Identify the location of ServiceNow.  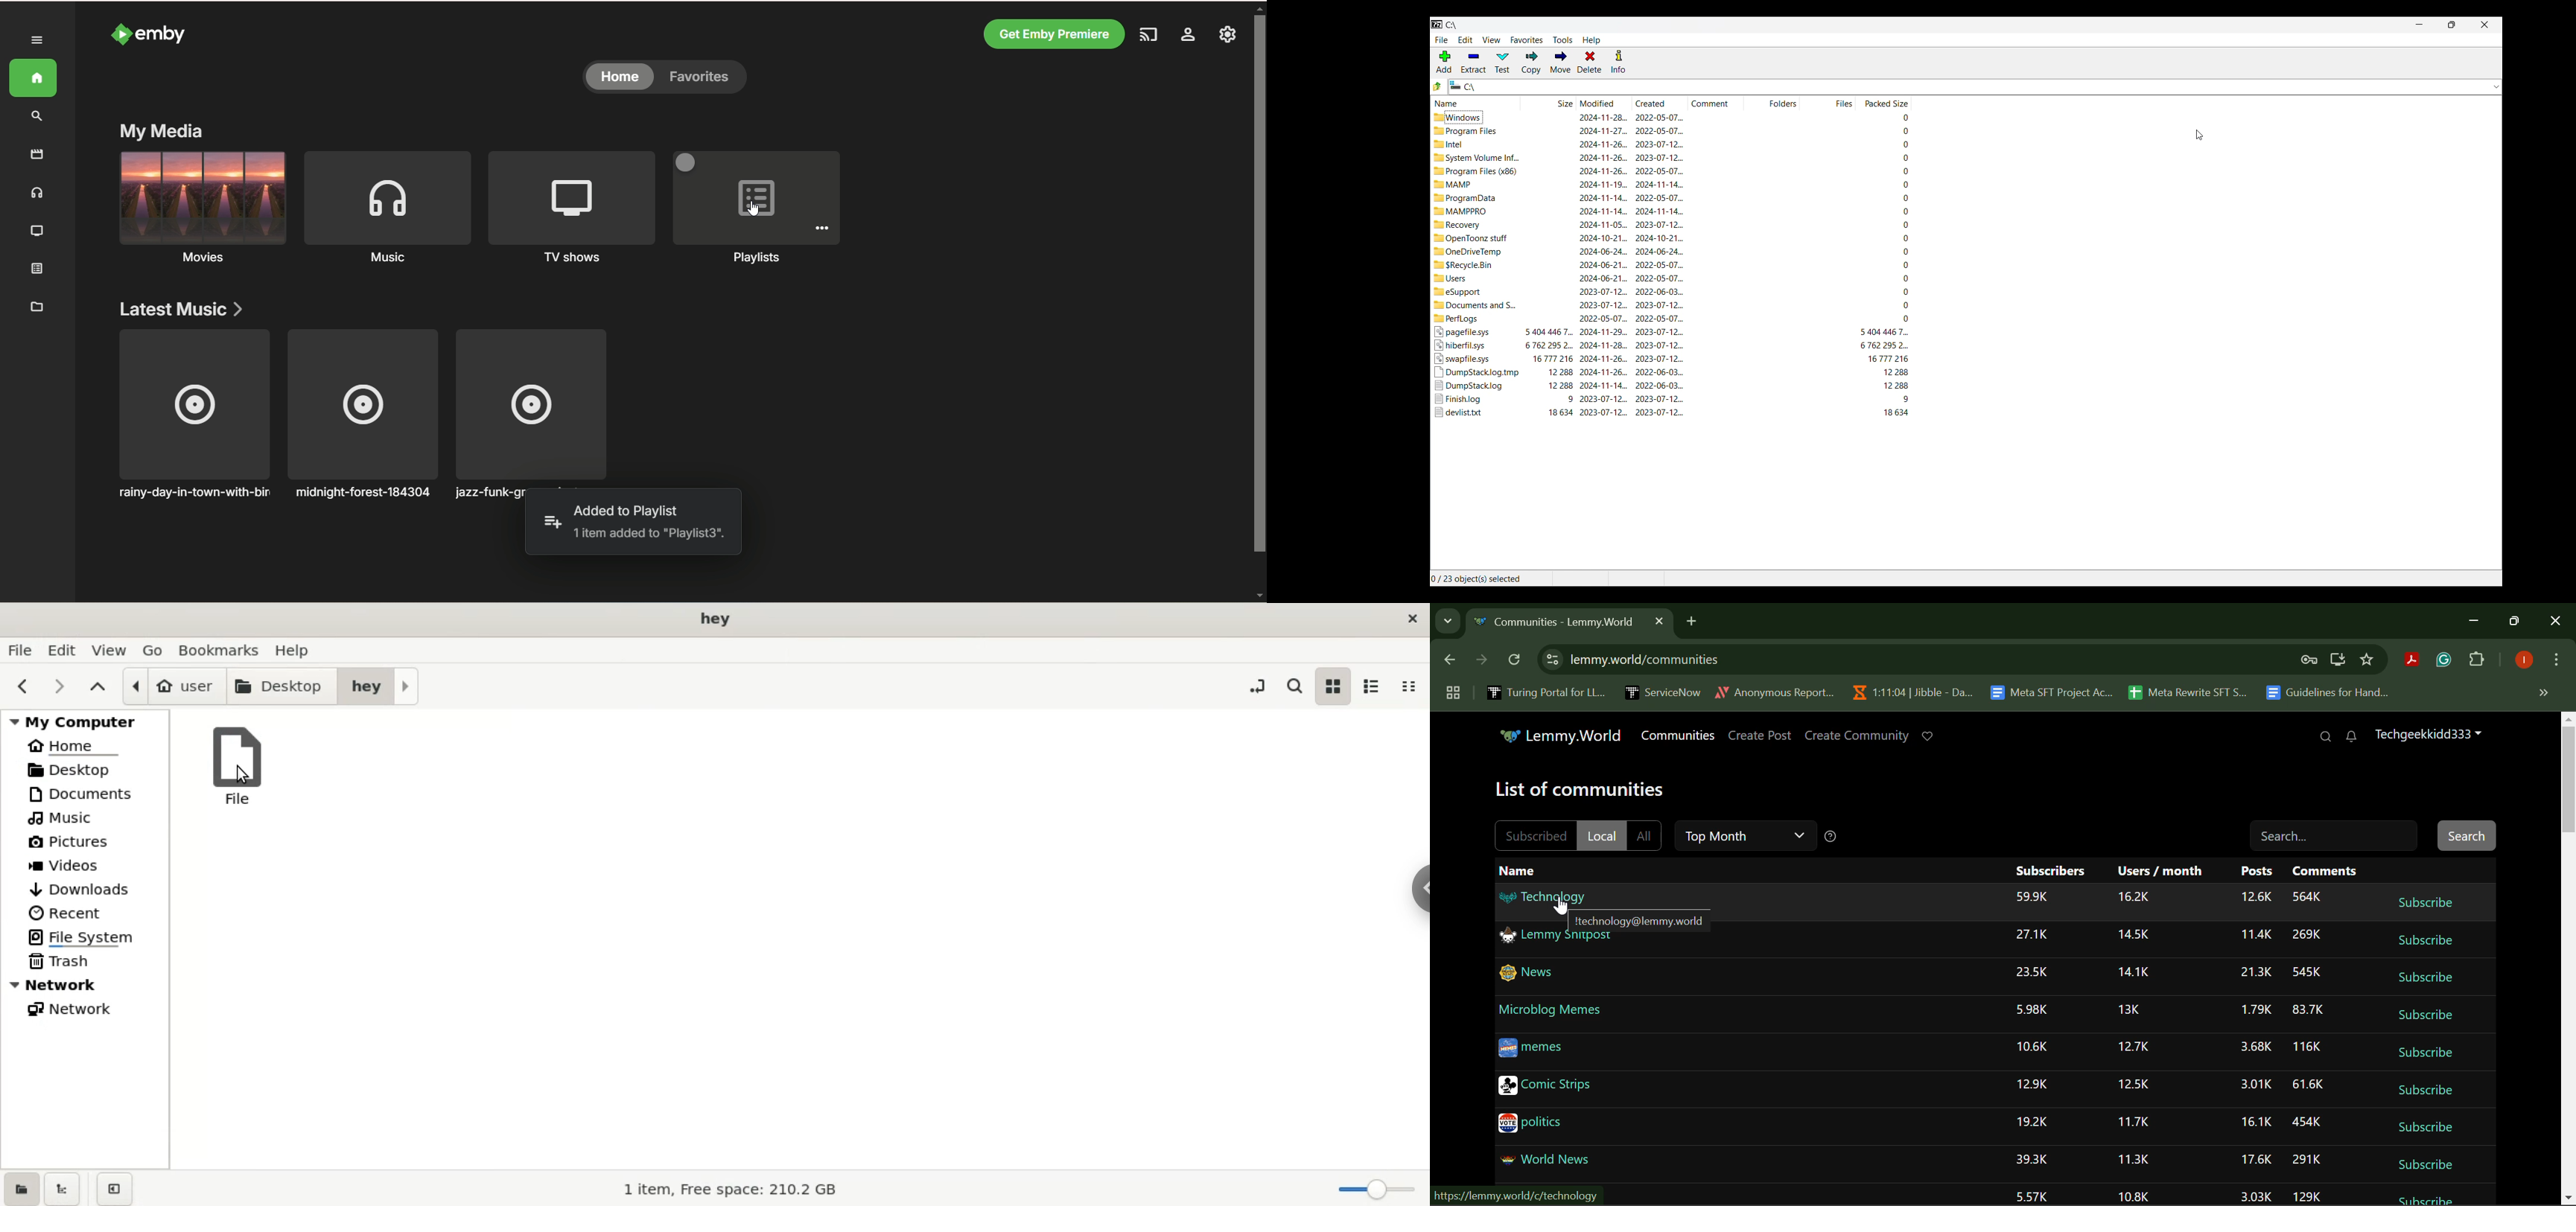
(1662, 691).